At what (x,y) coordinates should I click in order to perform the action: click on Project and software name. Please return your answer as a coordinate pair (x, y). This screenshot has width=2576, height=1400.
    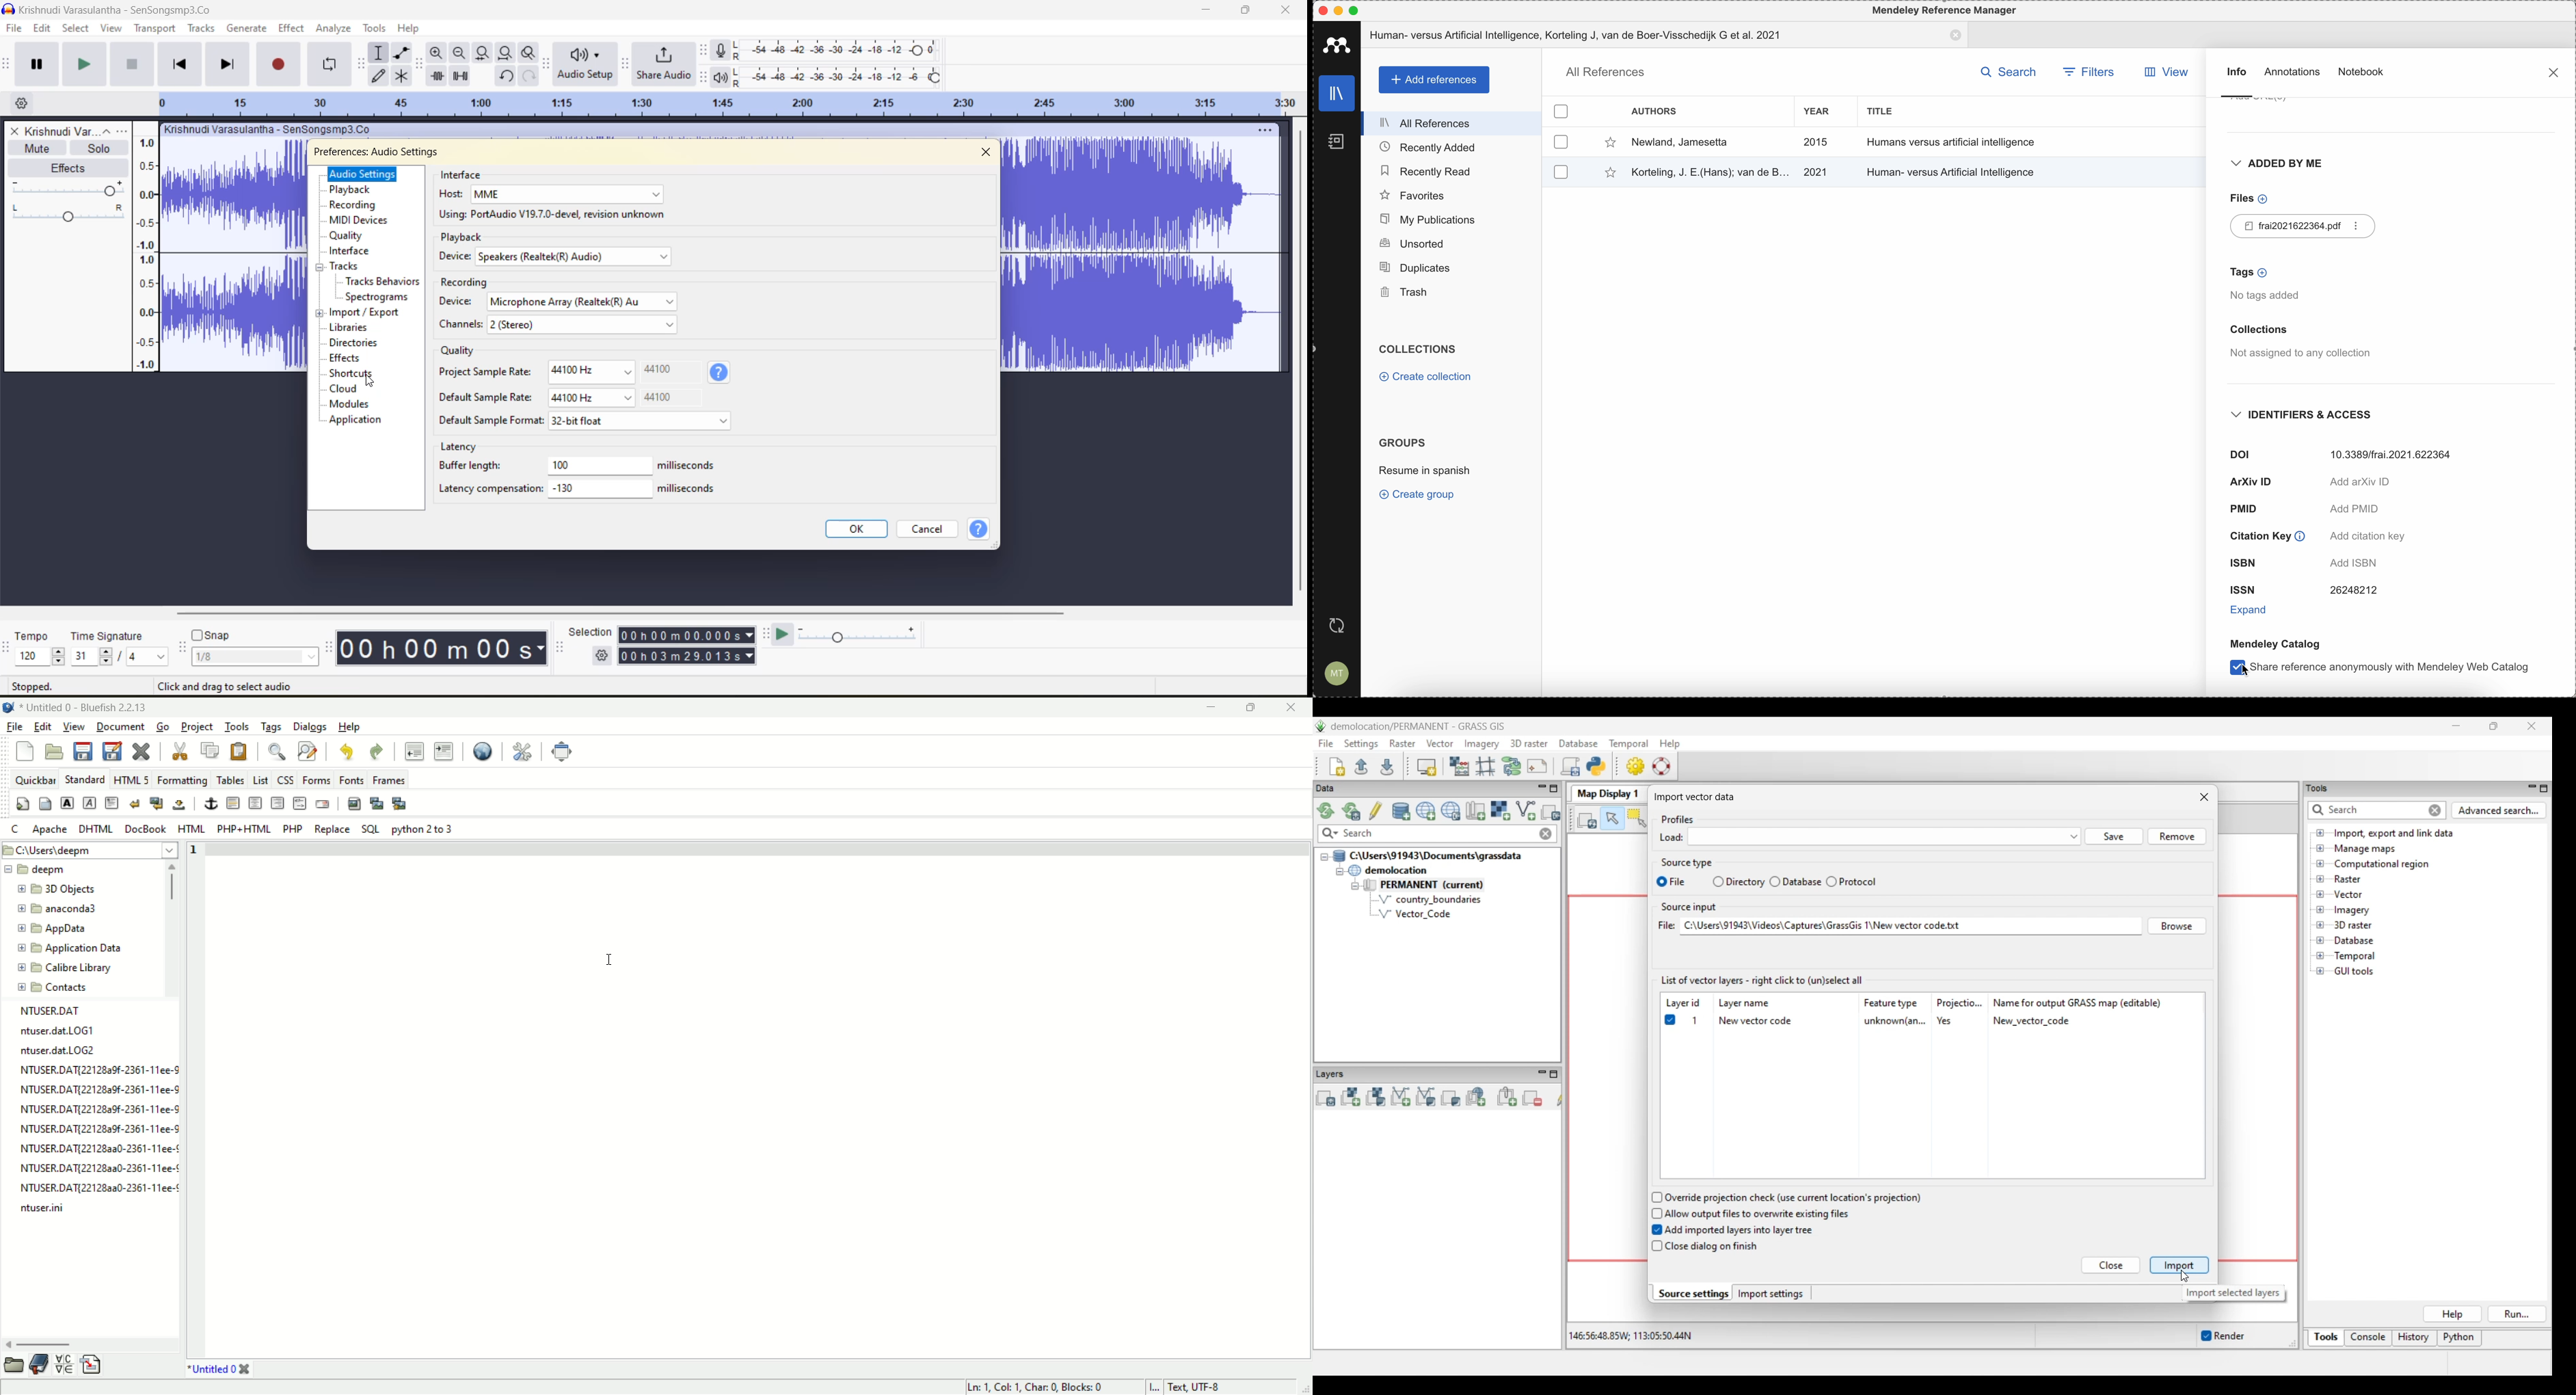
    Looking at the image, I should click on (1419, 727).